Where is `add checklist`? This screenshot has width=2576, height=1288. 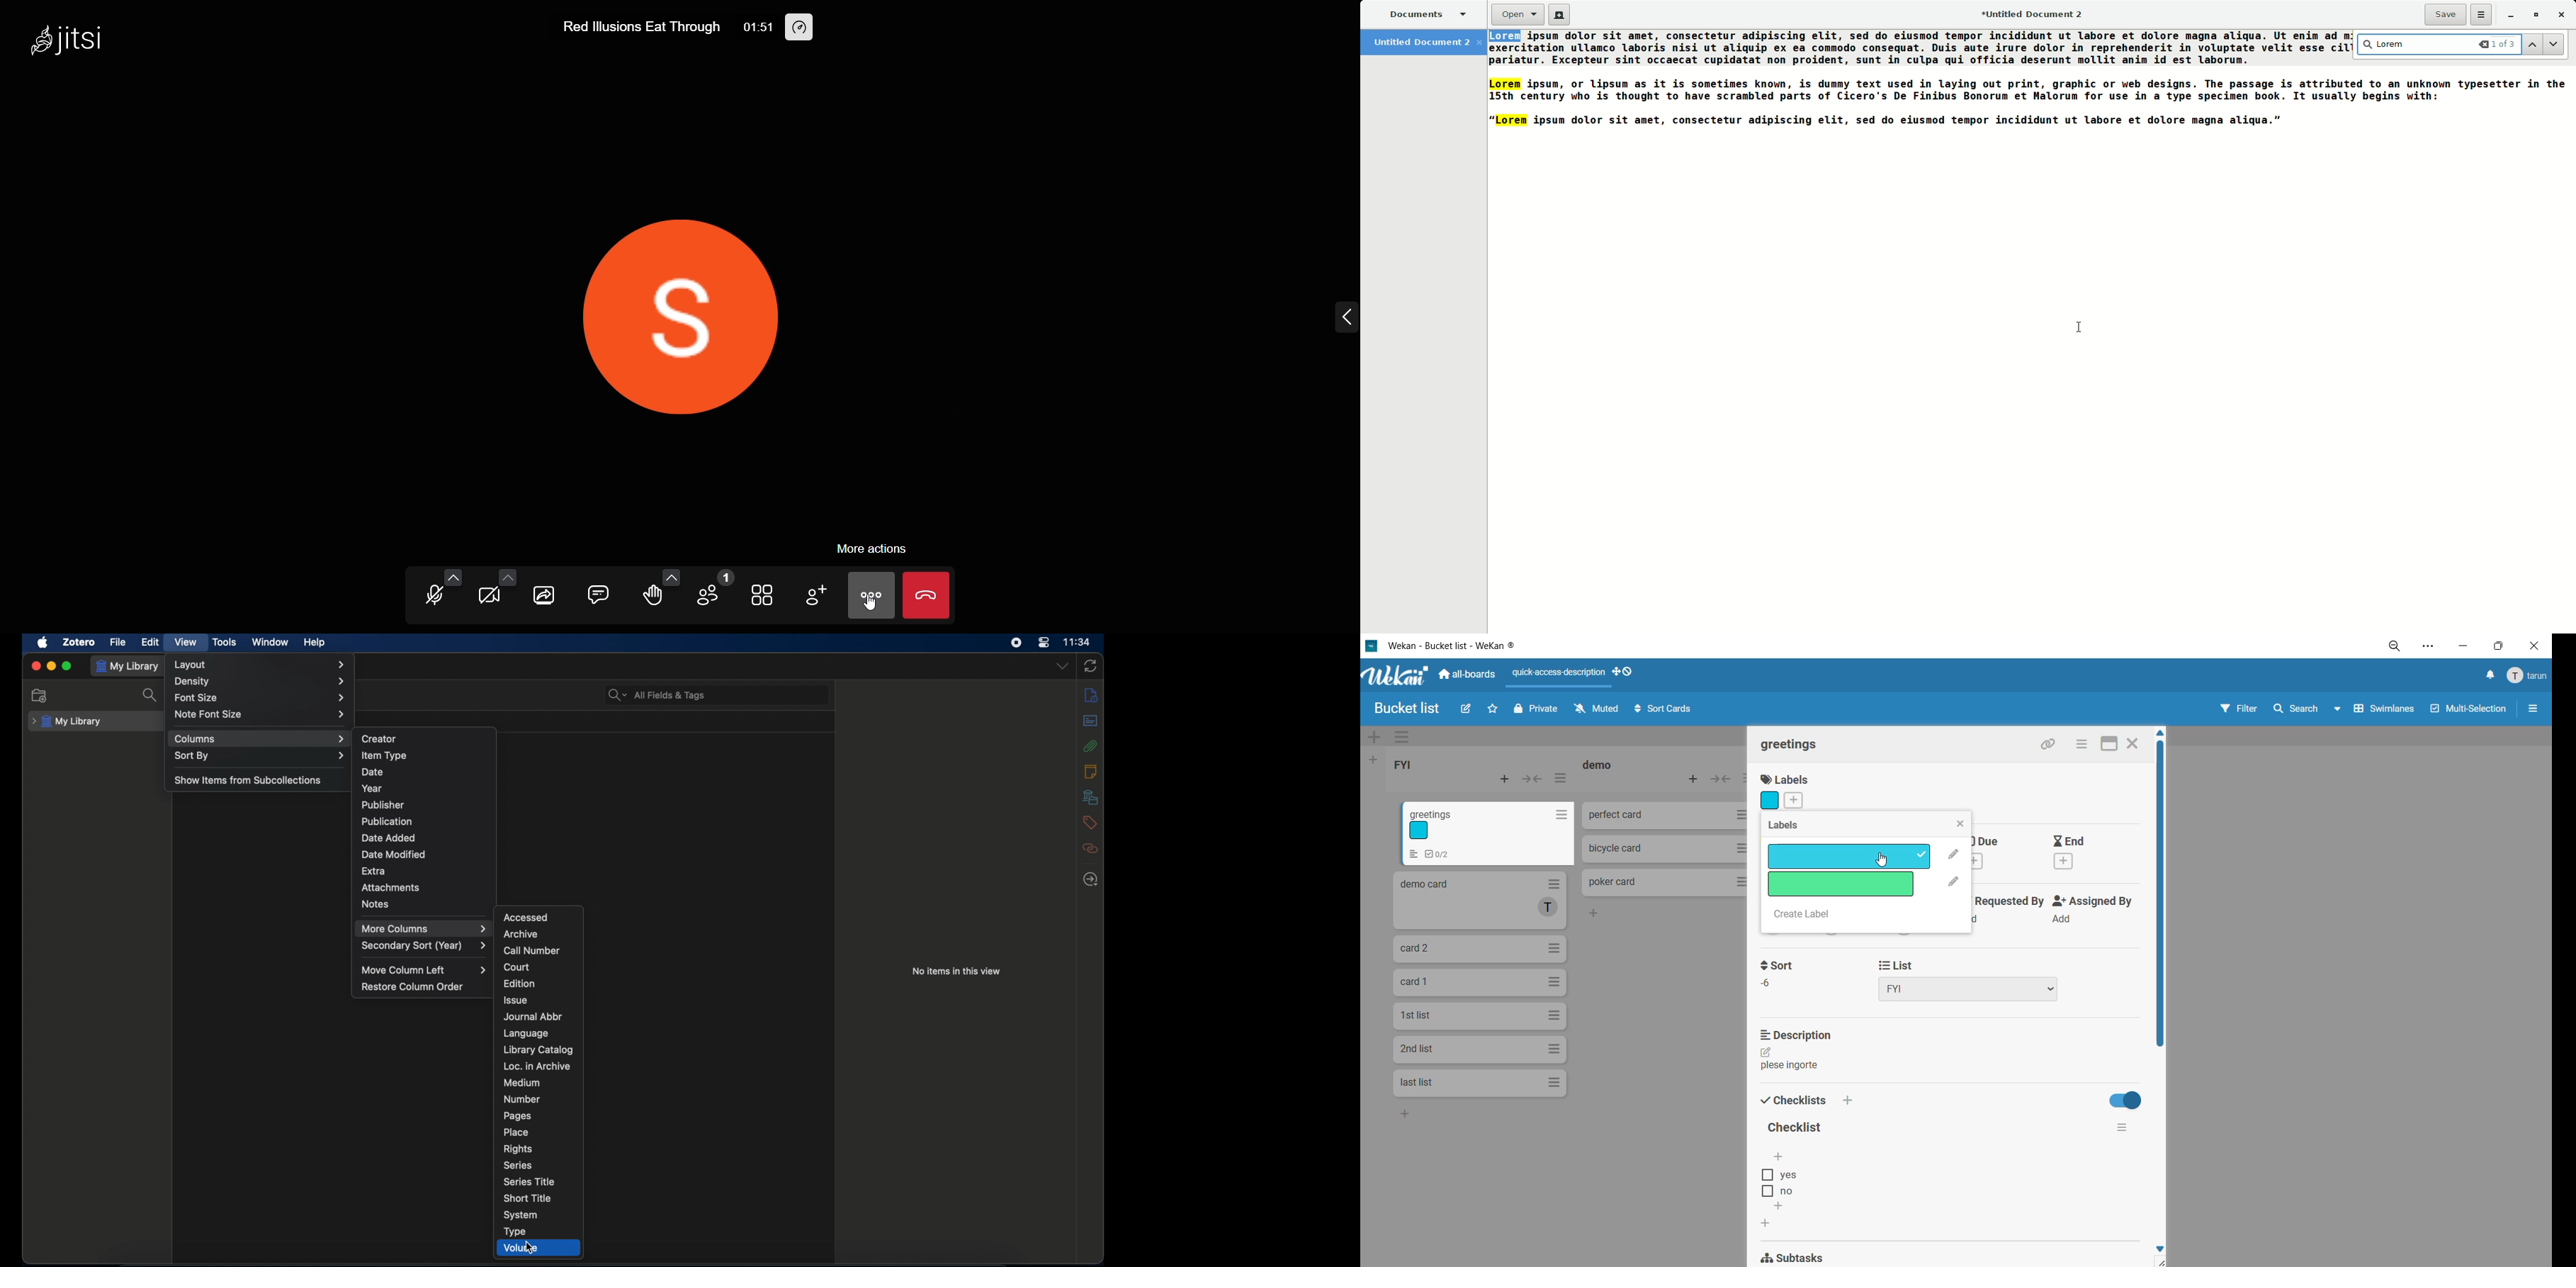
add checklist is located at coordinates (1848, 1100).